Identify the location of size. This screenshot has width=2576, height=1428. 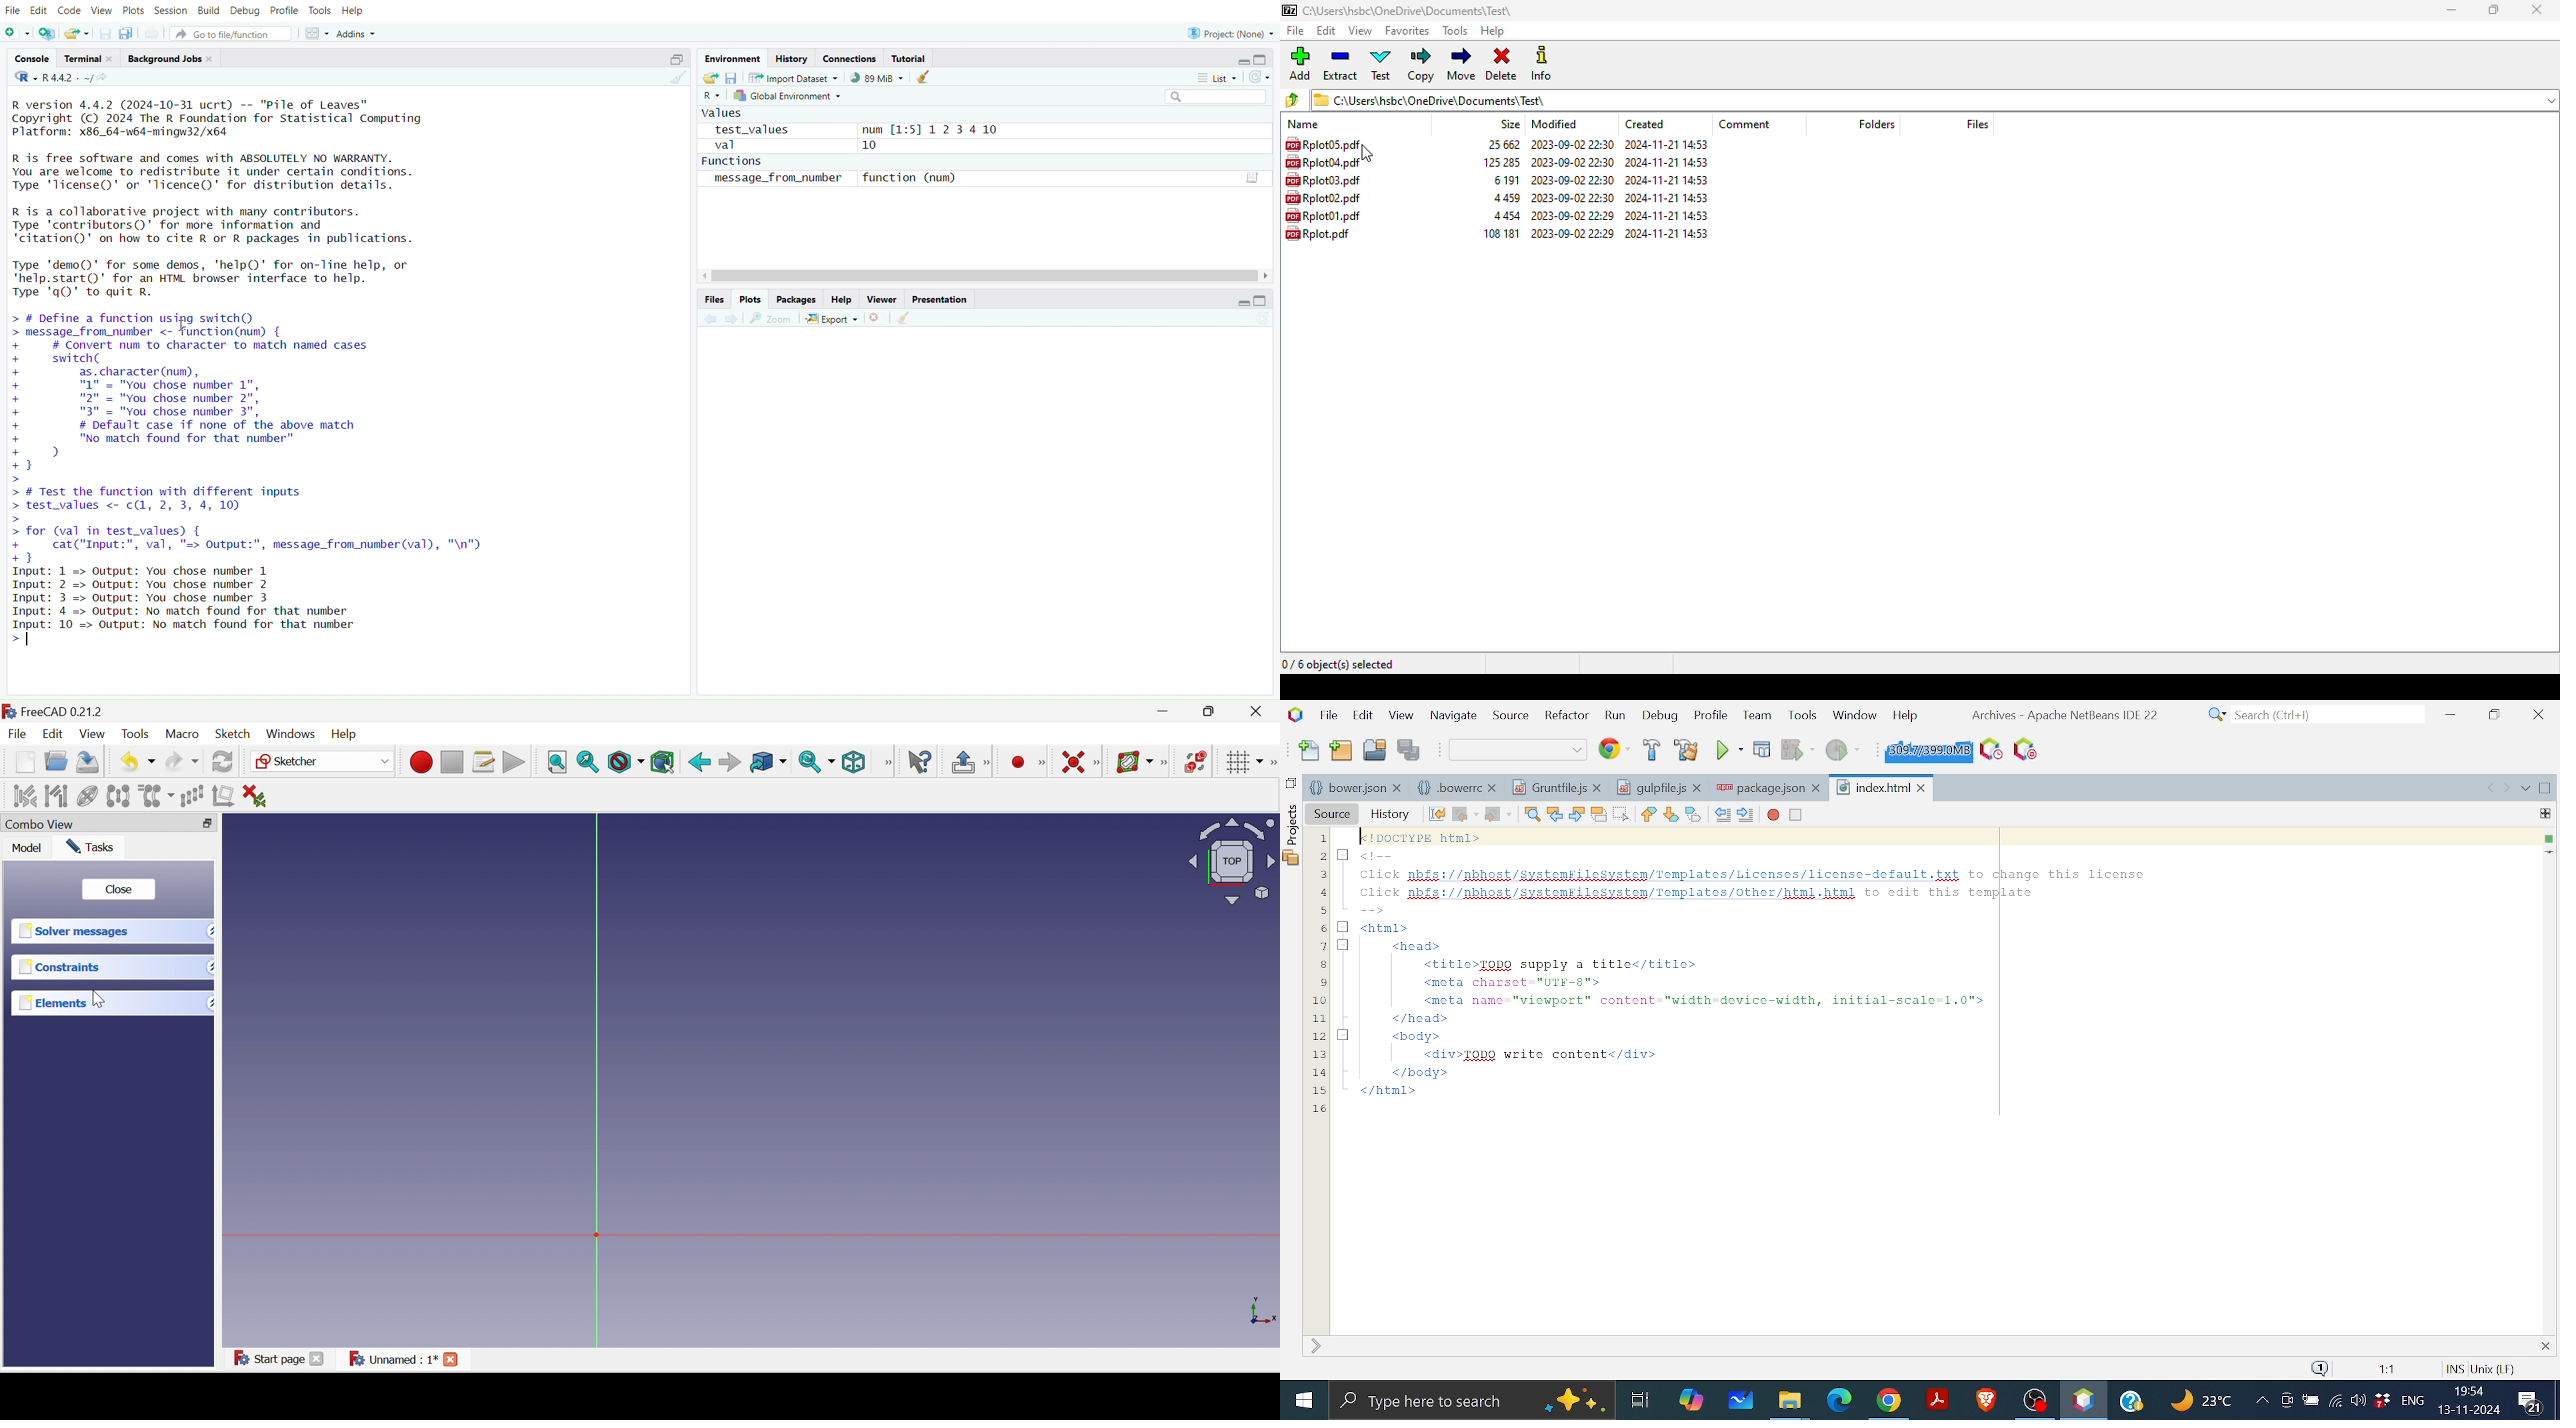
(1508, 216).